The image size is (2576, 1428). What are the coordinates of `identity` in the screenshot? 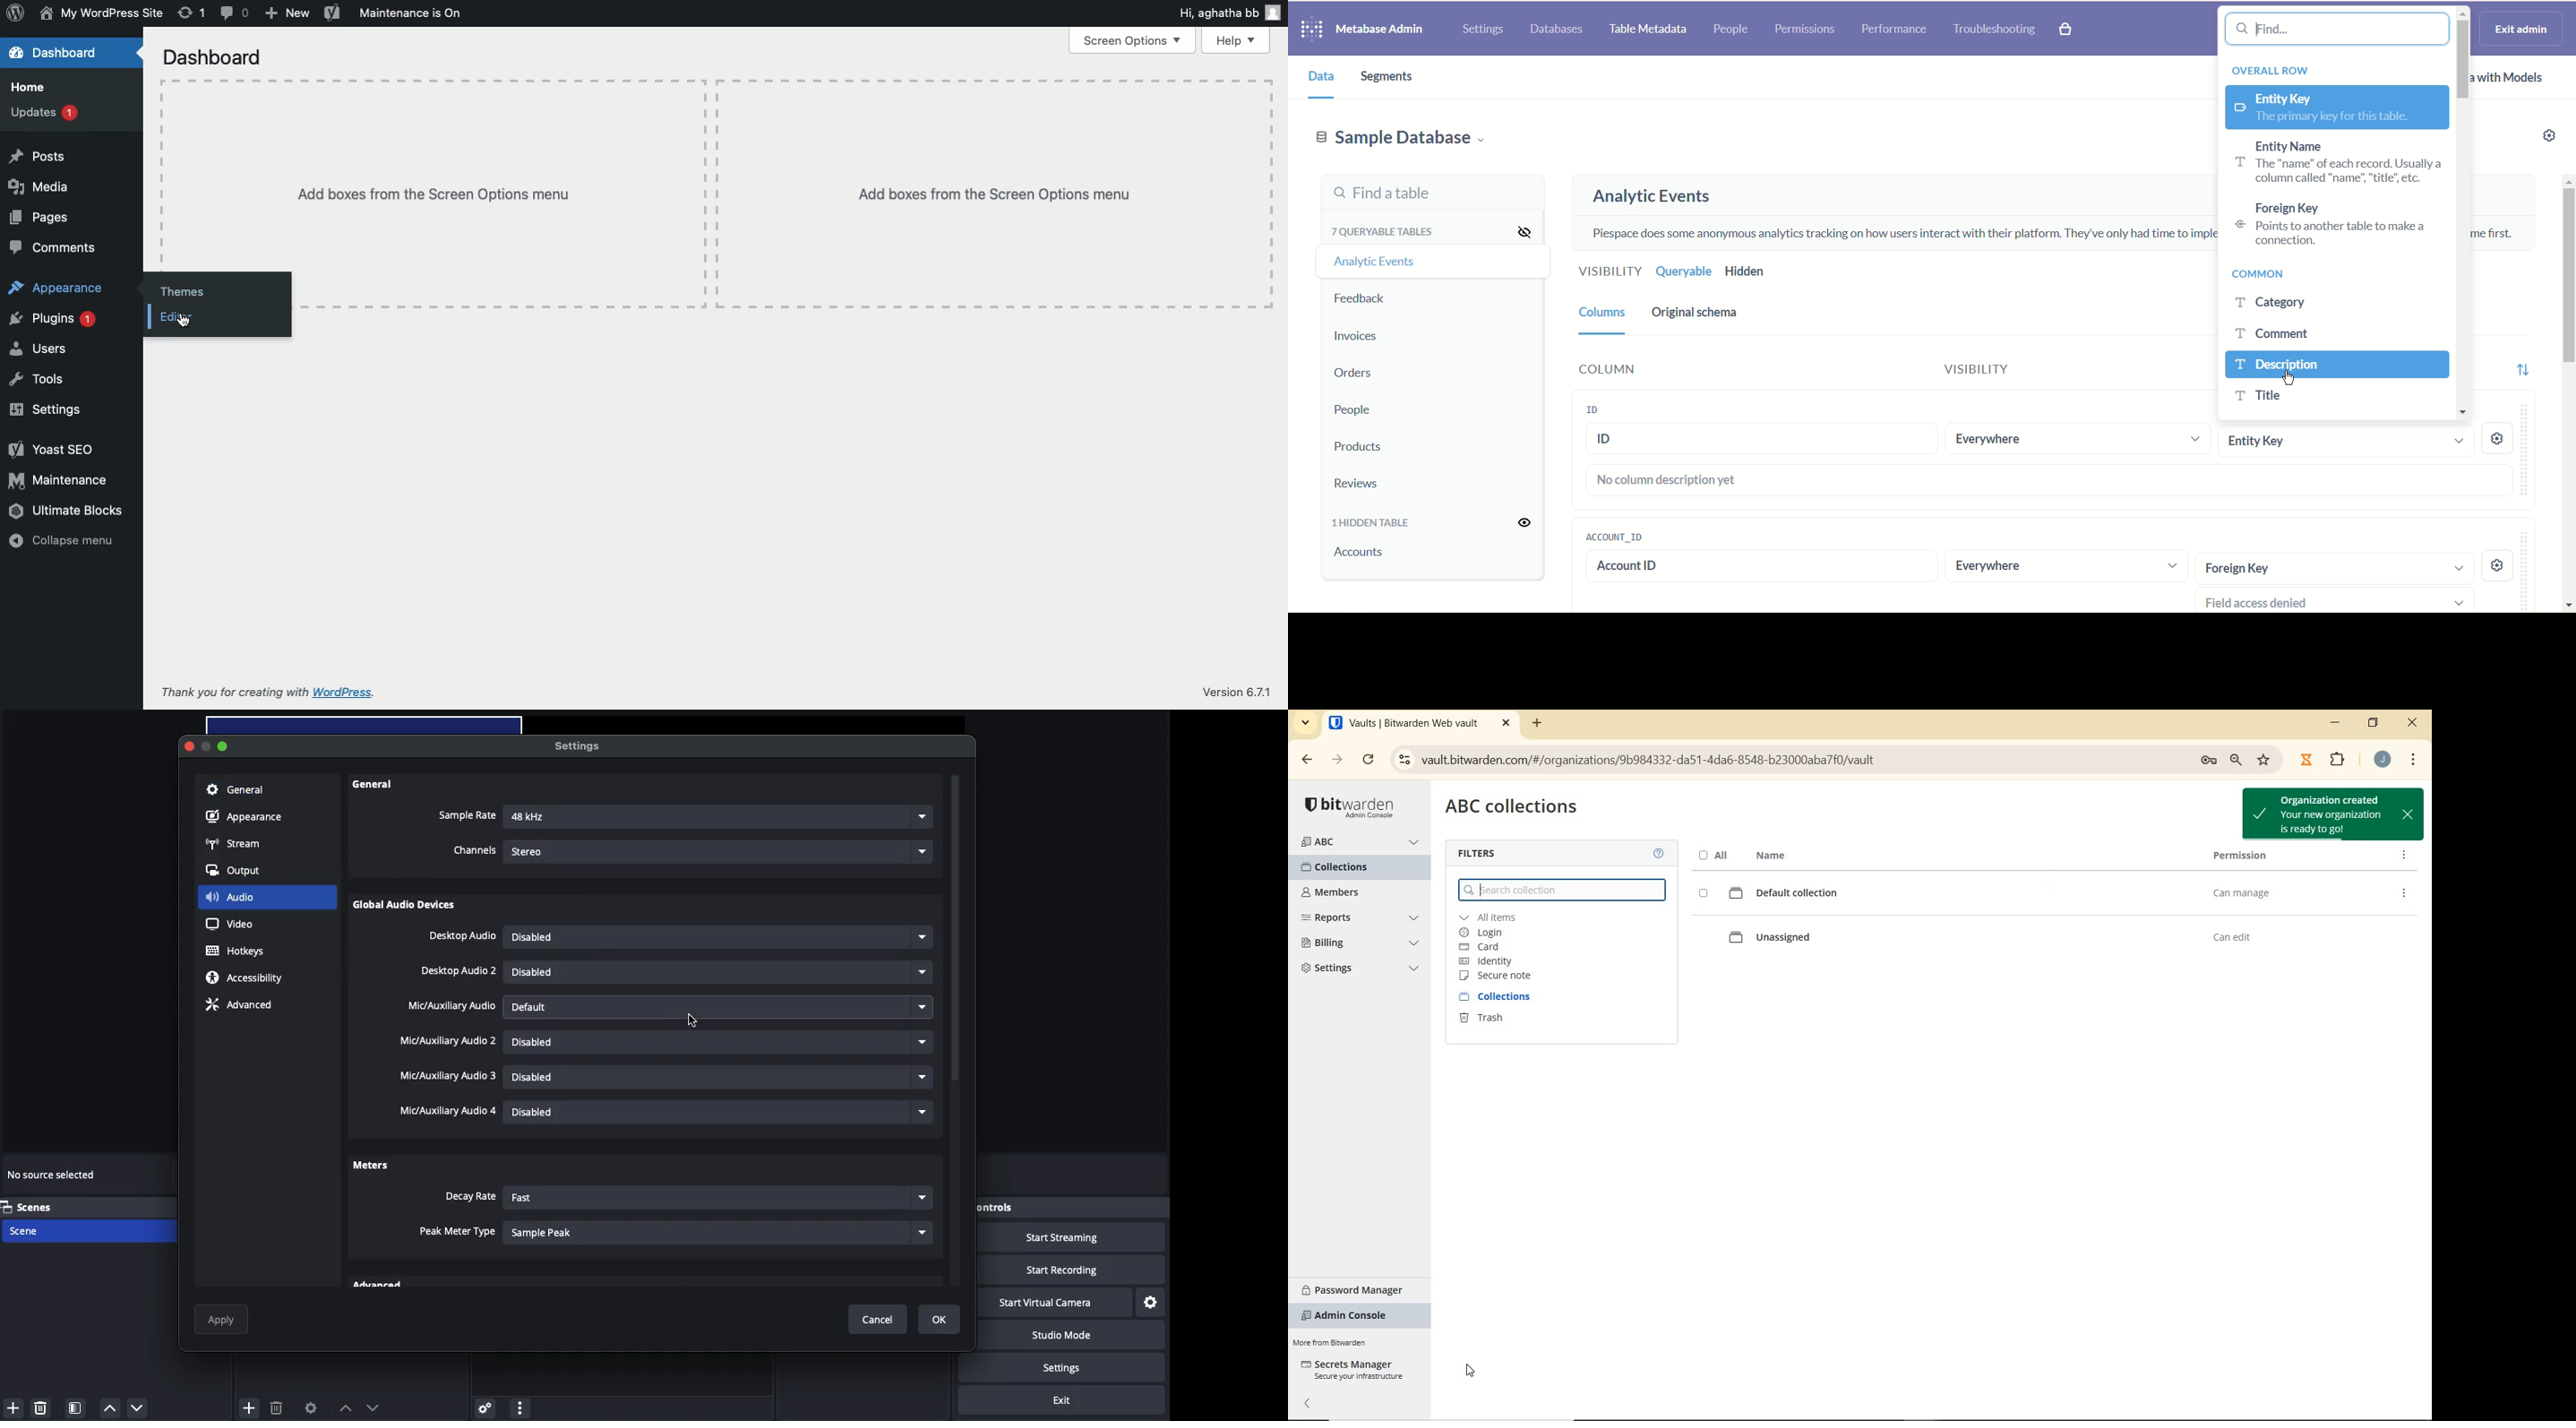 It's located at (1486, 962).